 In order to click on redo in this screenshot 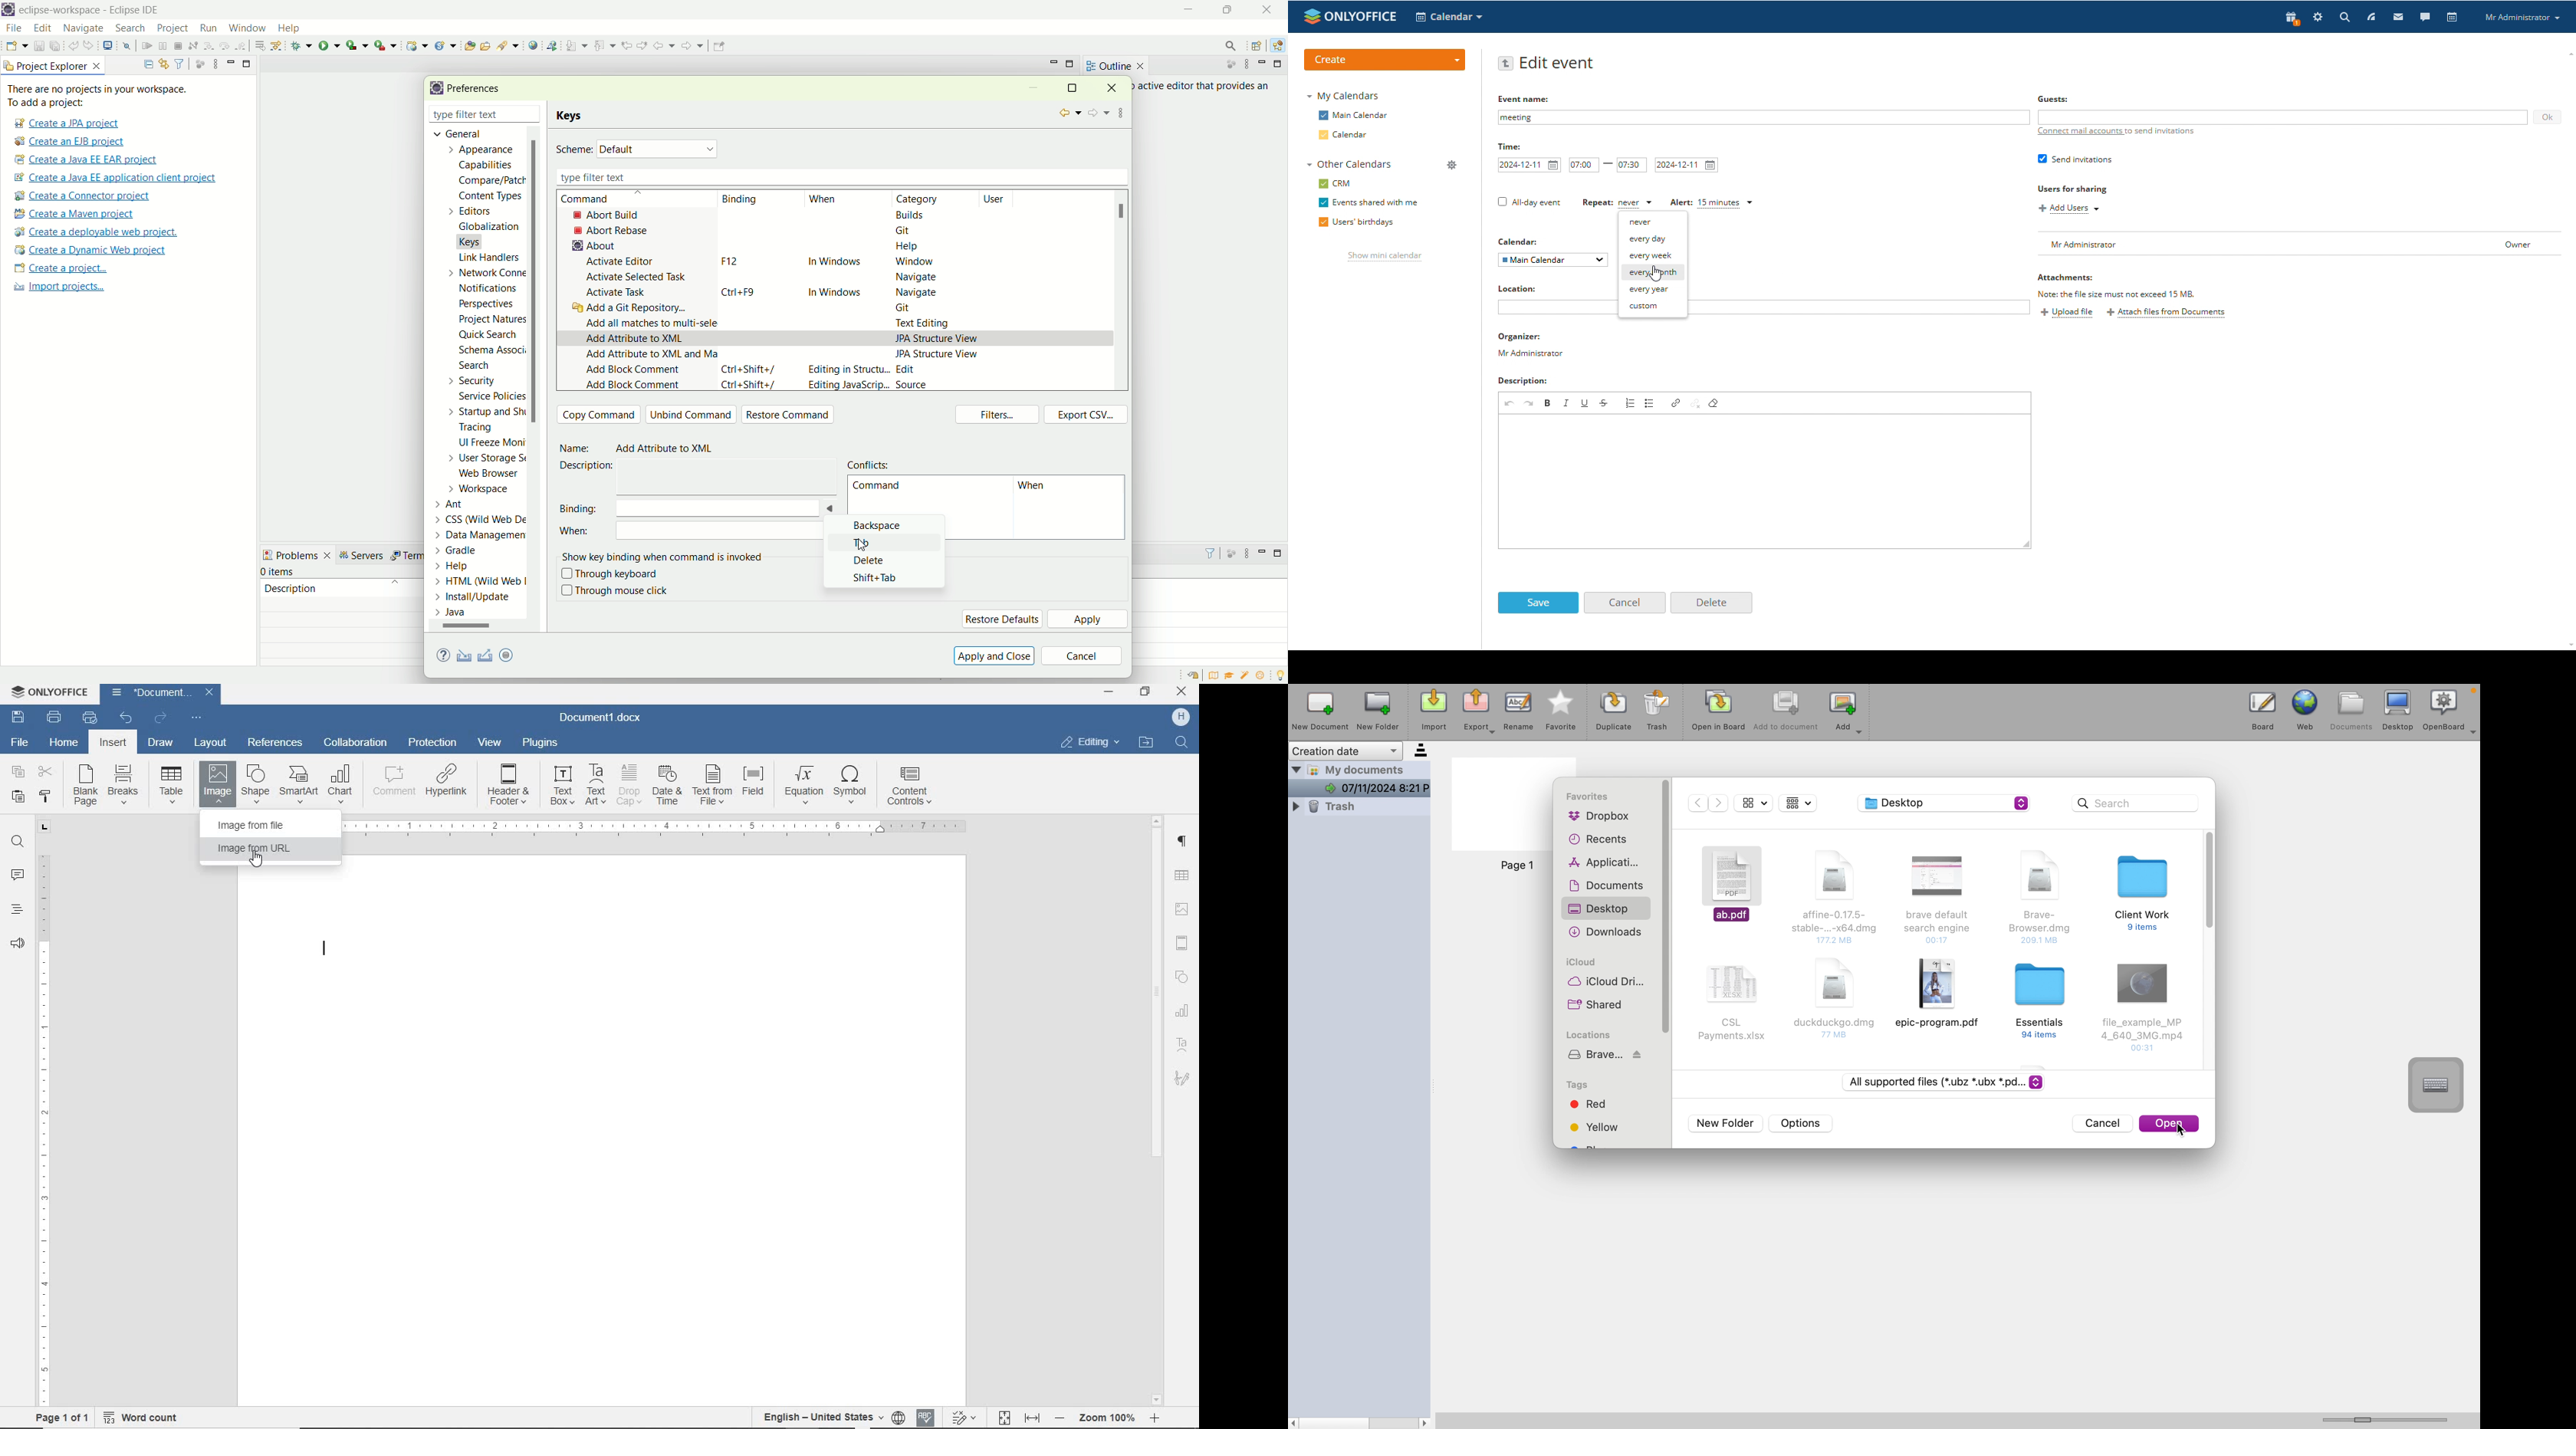, I will do `click(91, 46)`.